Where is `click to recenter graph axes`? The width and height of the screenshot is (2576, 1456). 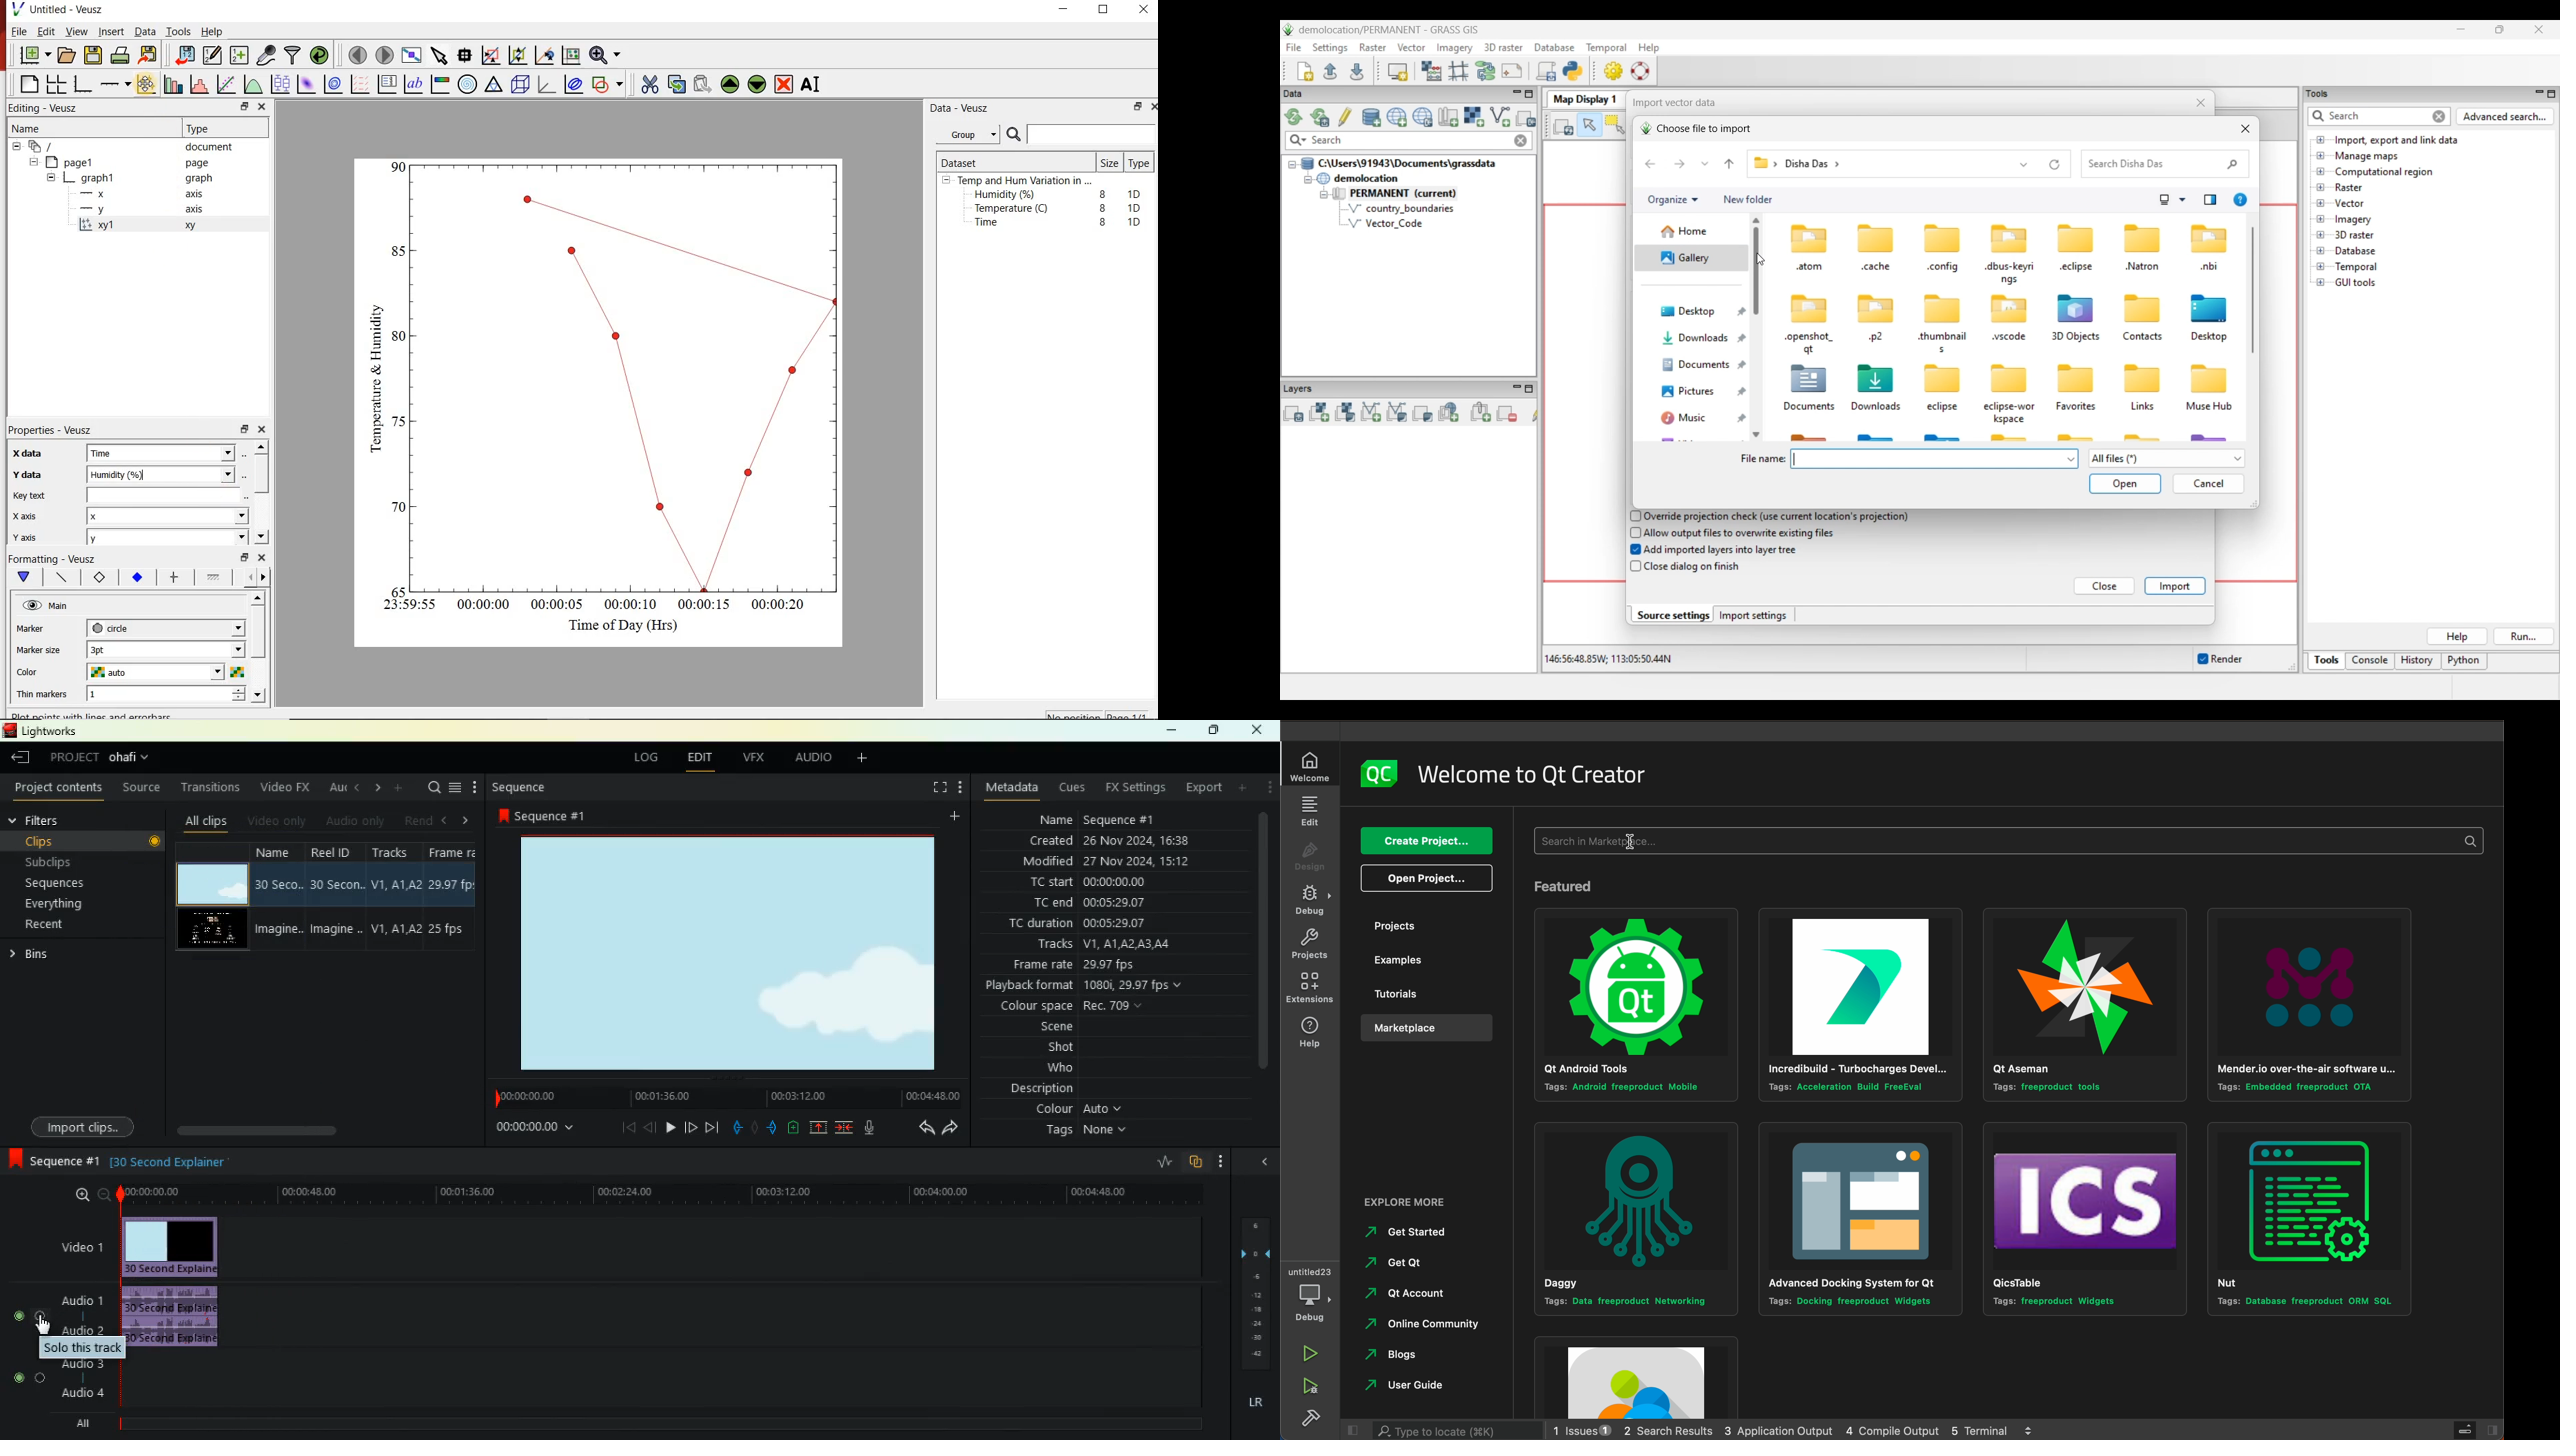 click to recenter graph axes is located at coordinates (545, 55).